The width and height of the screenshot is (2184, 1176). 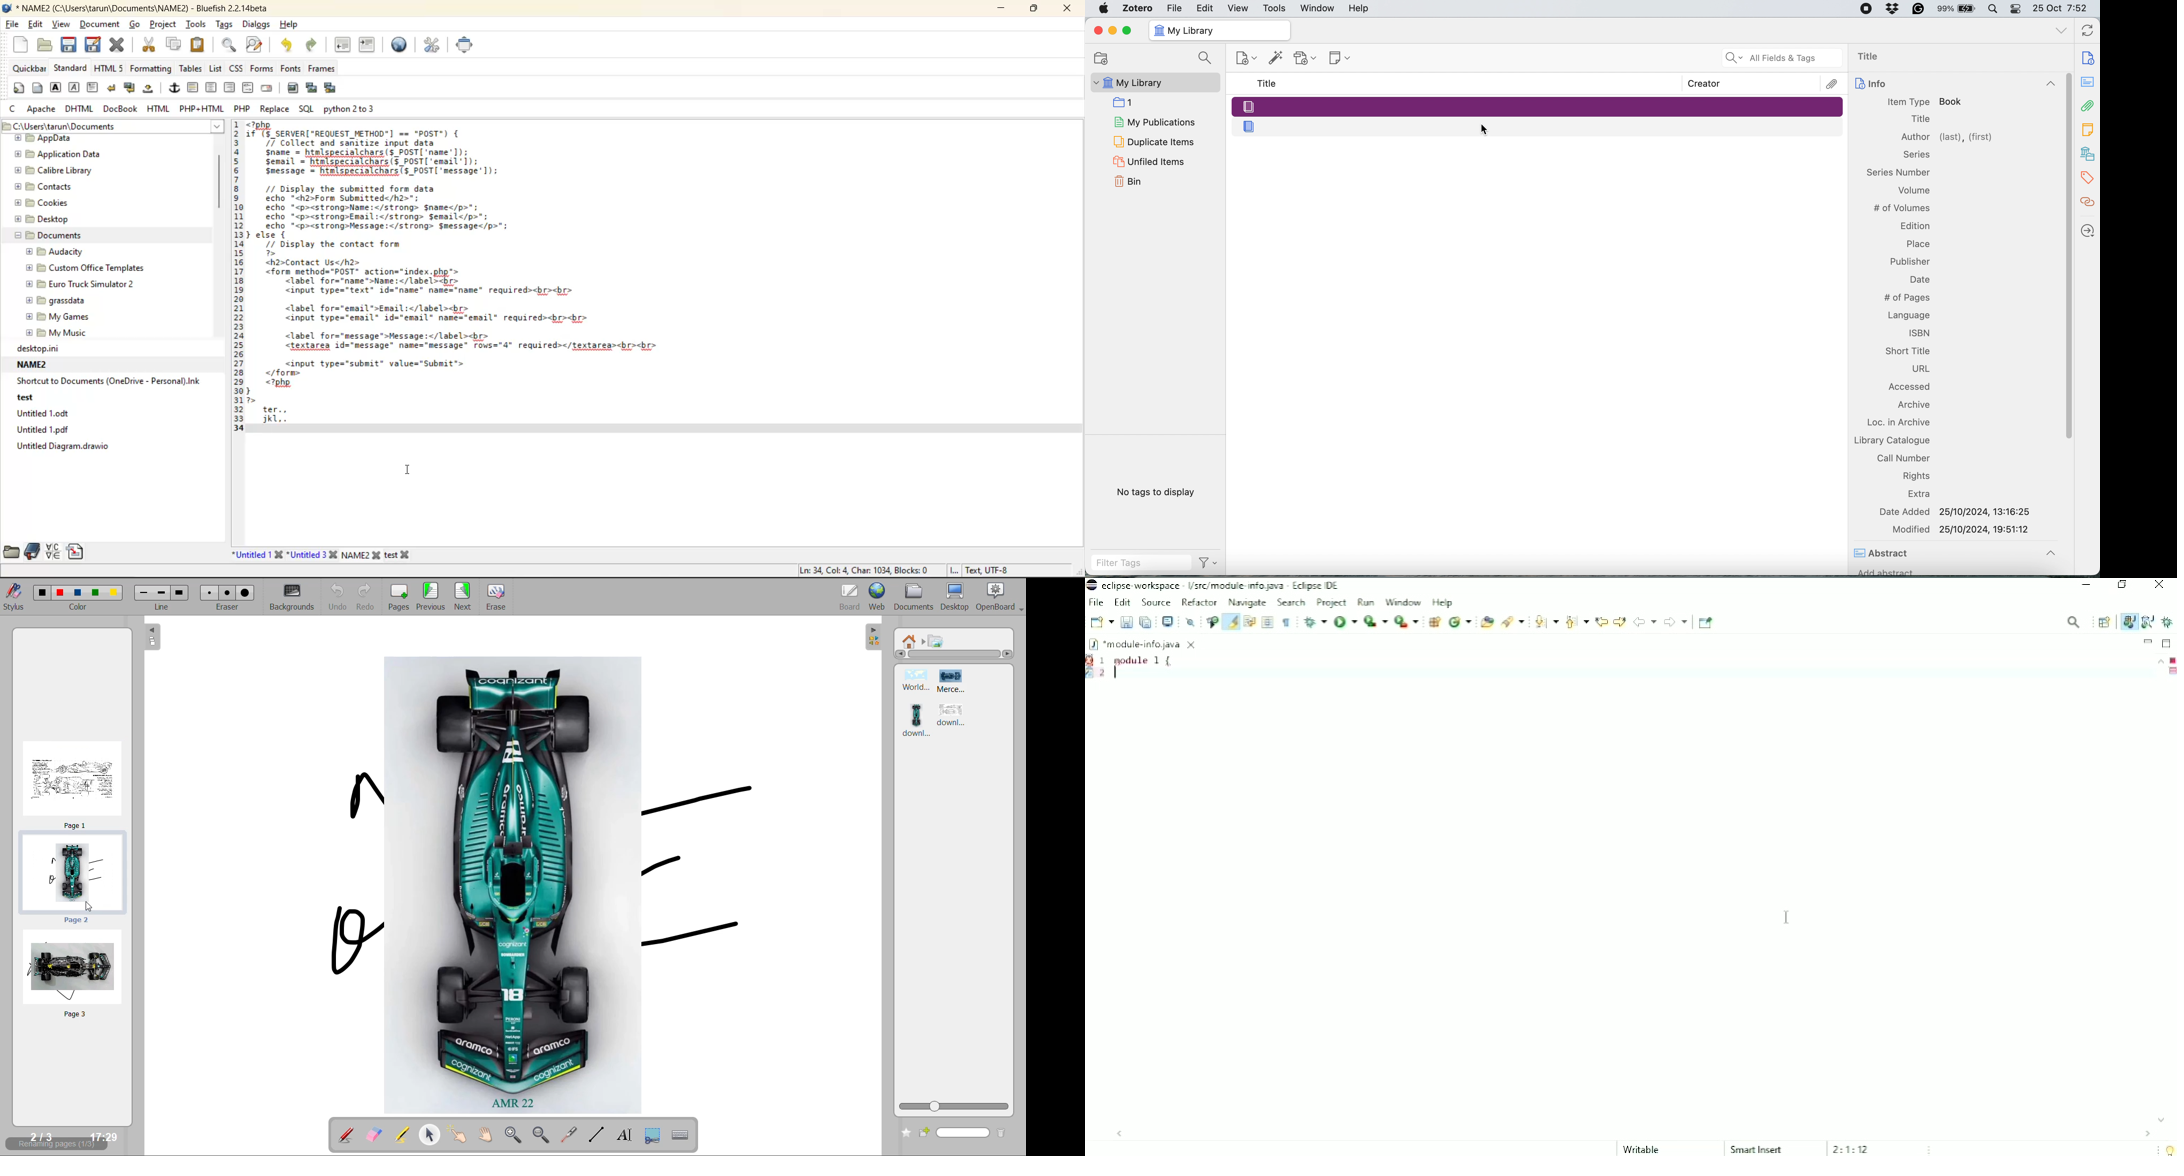 What do you see at coordinates (2061, 32) in the screenshot?
I see `list all tabs` at bounding box center [2061, 32].